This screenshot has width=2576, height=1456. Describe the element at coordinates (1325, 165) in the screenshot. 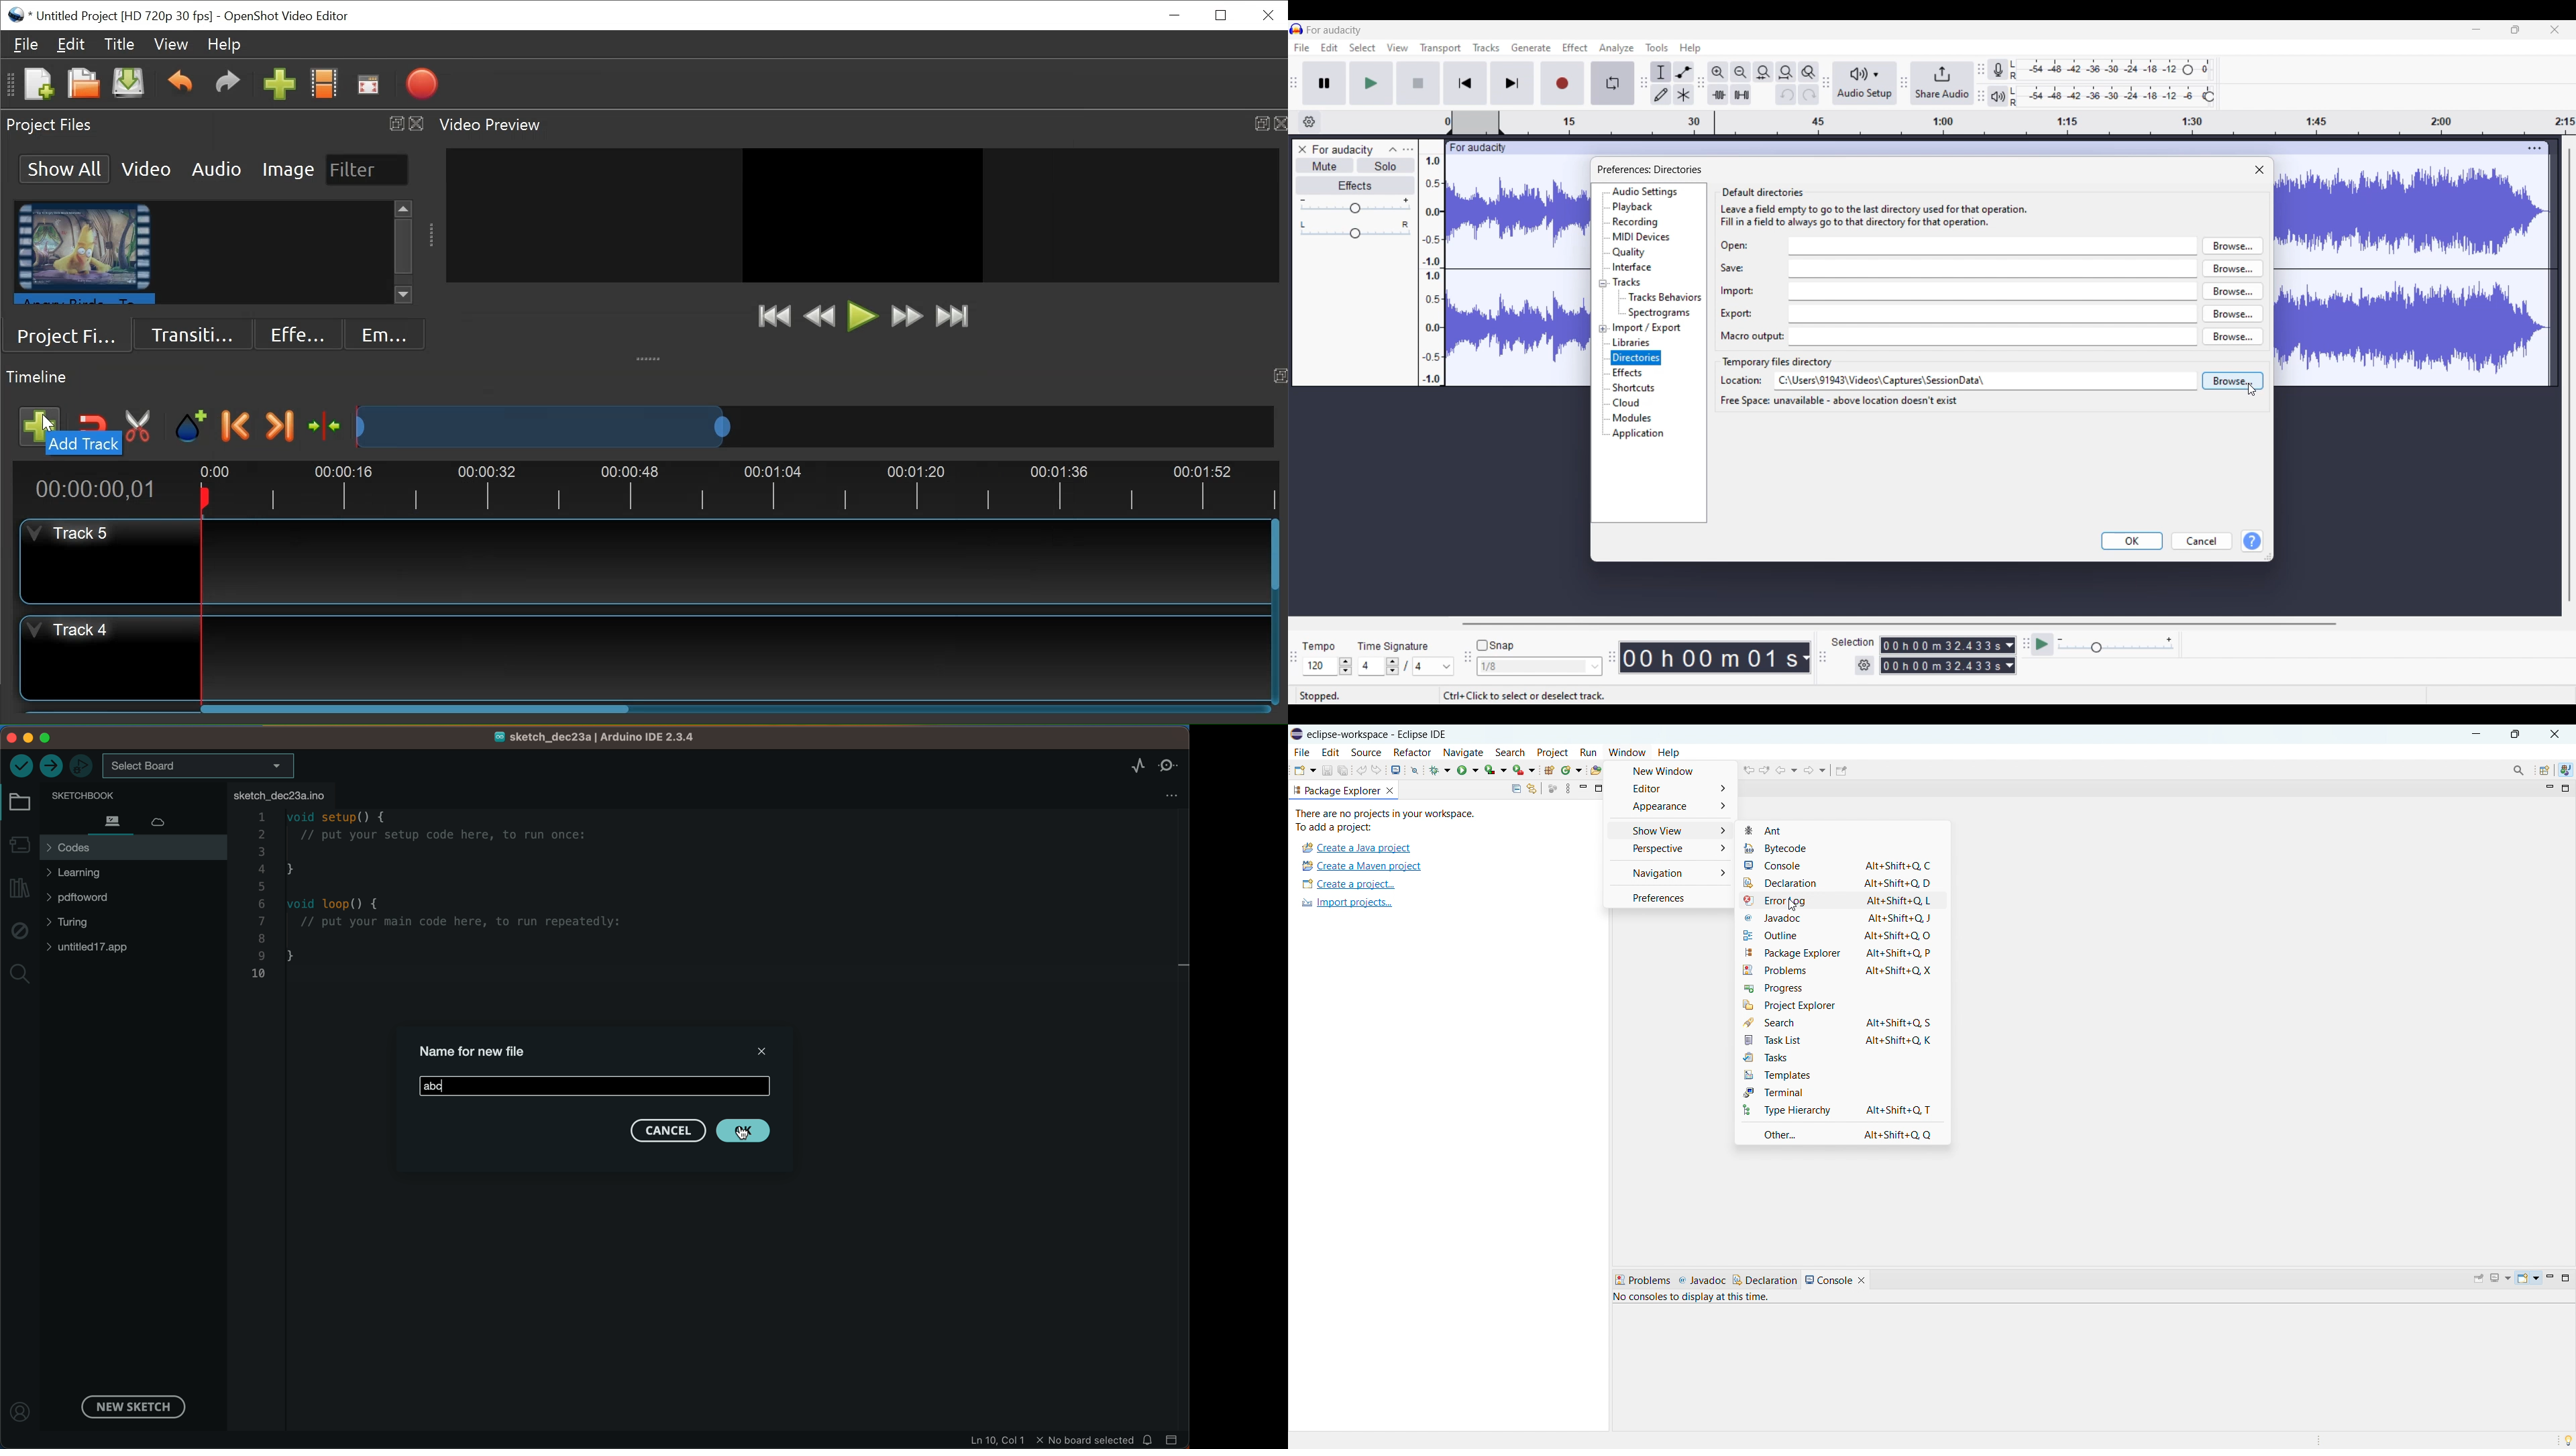

I see `Mute` at that location.